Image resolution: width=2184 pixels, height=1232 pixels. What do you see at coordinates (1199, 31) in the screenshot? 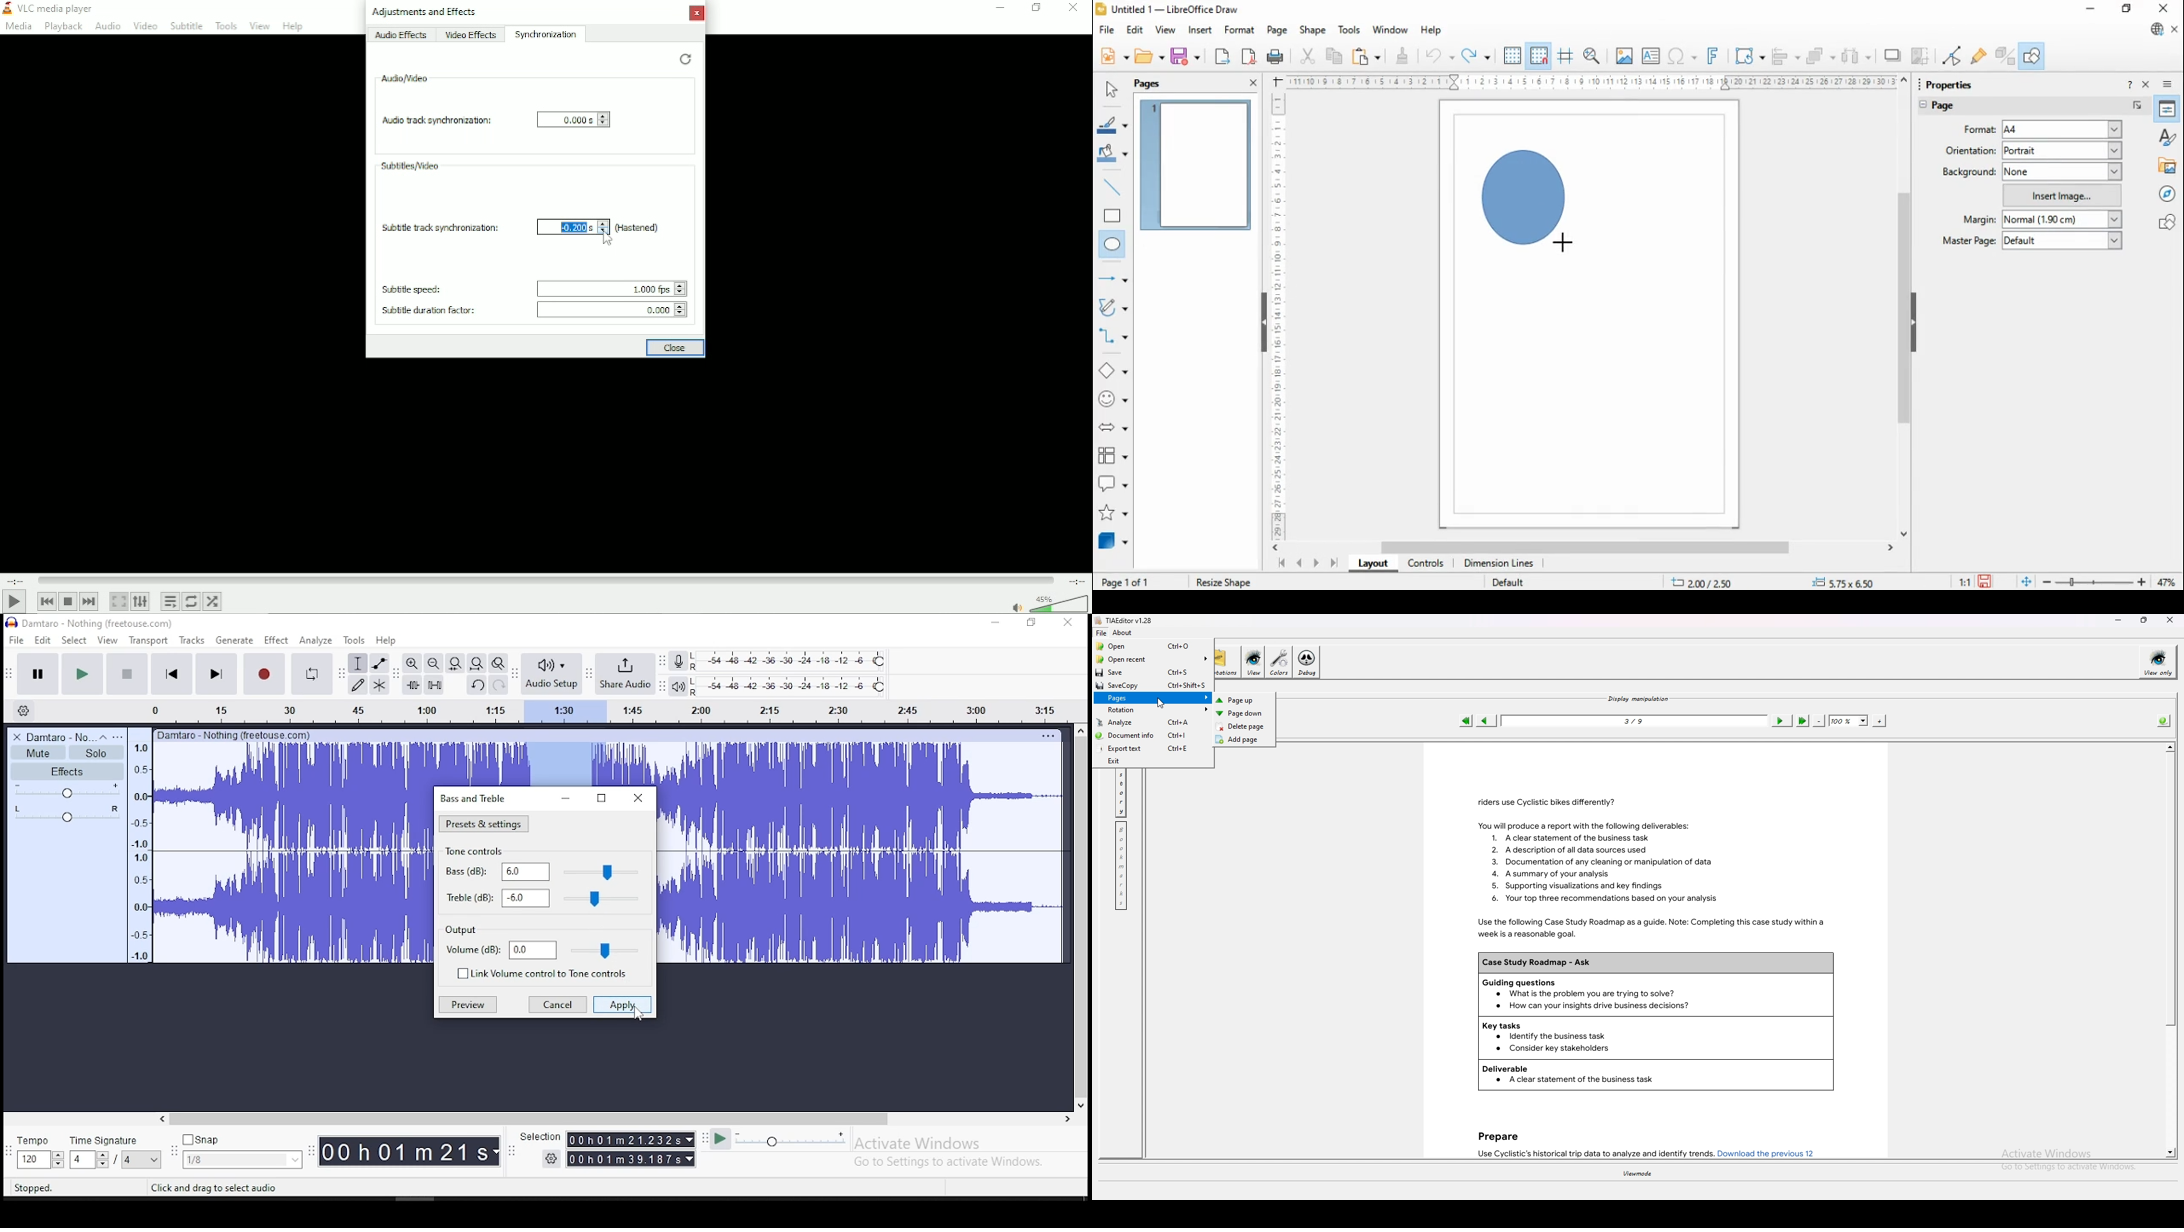
I see `insert` at bounding box center [1199, 31].